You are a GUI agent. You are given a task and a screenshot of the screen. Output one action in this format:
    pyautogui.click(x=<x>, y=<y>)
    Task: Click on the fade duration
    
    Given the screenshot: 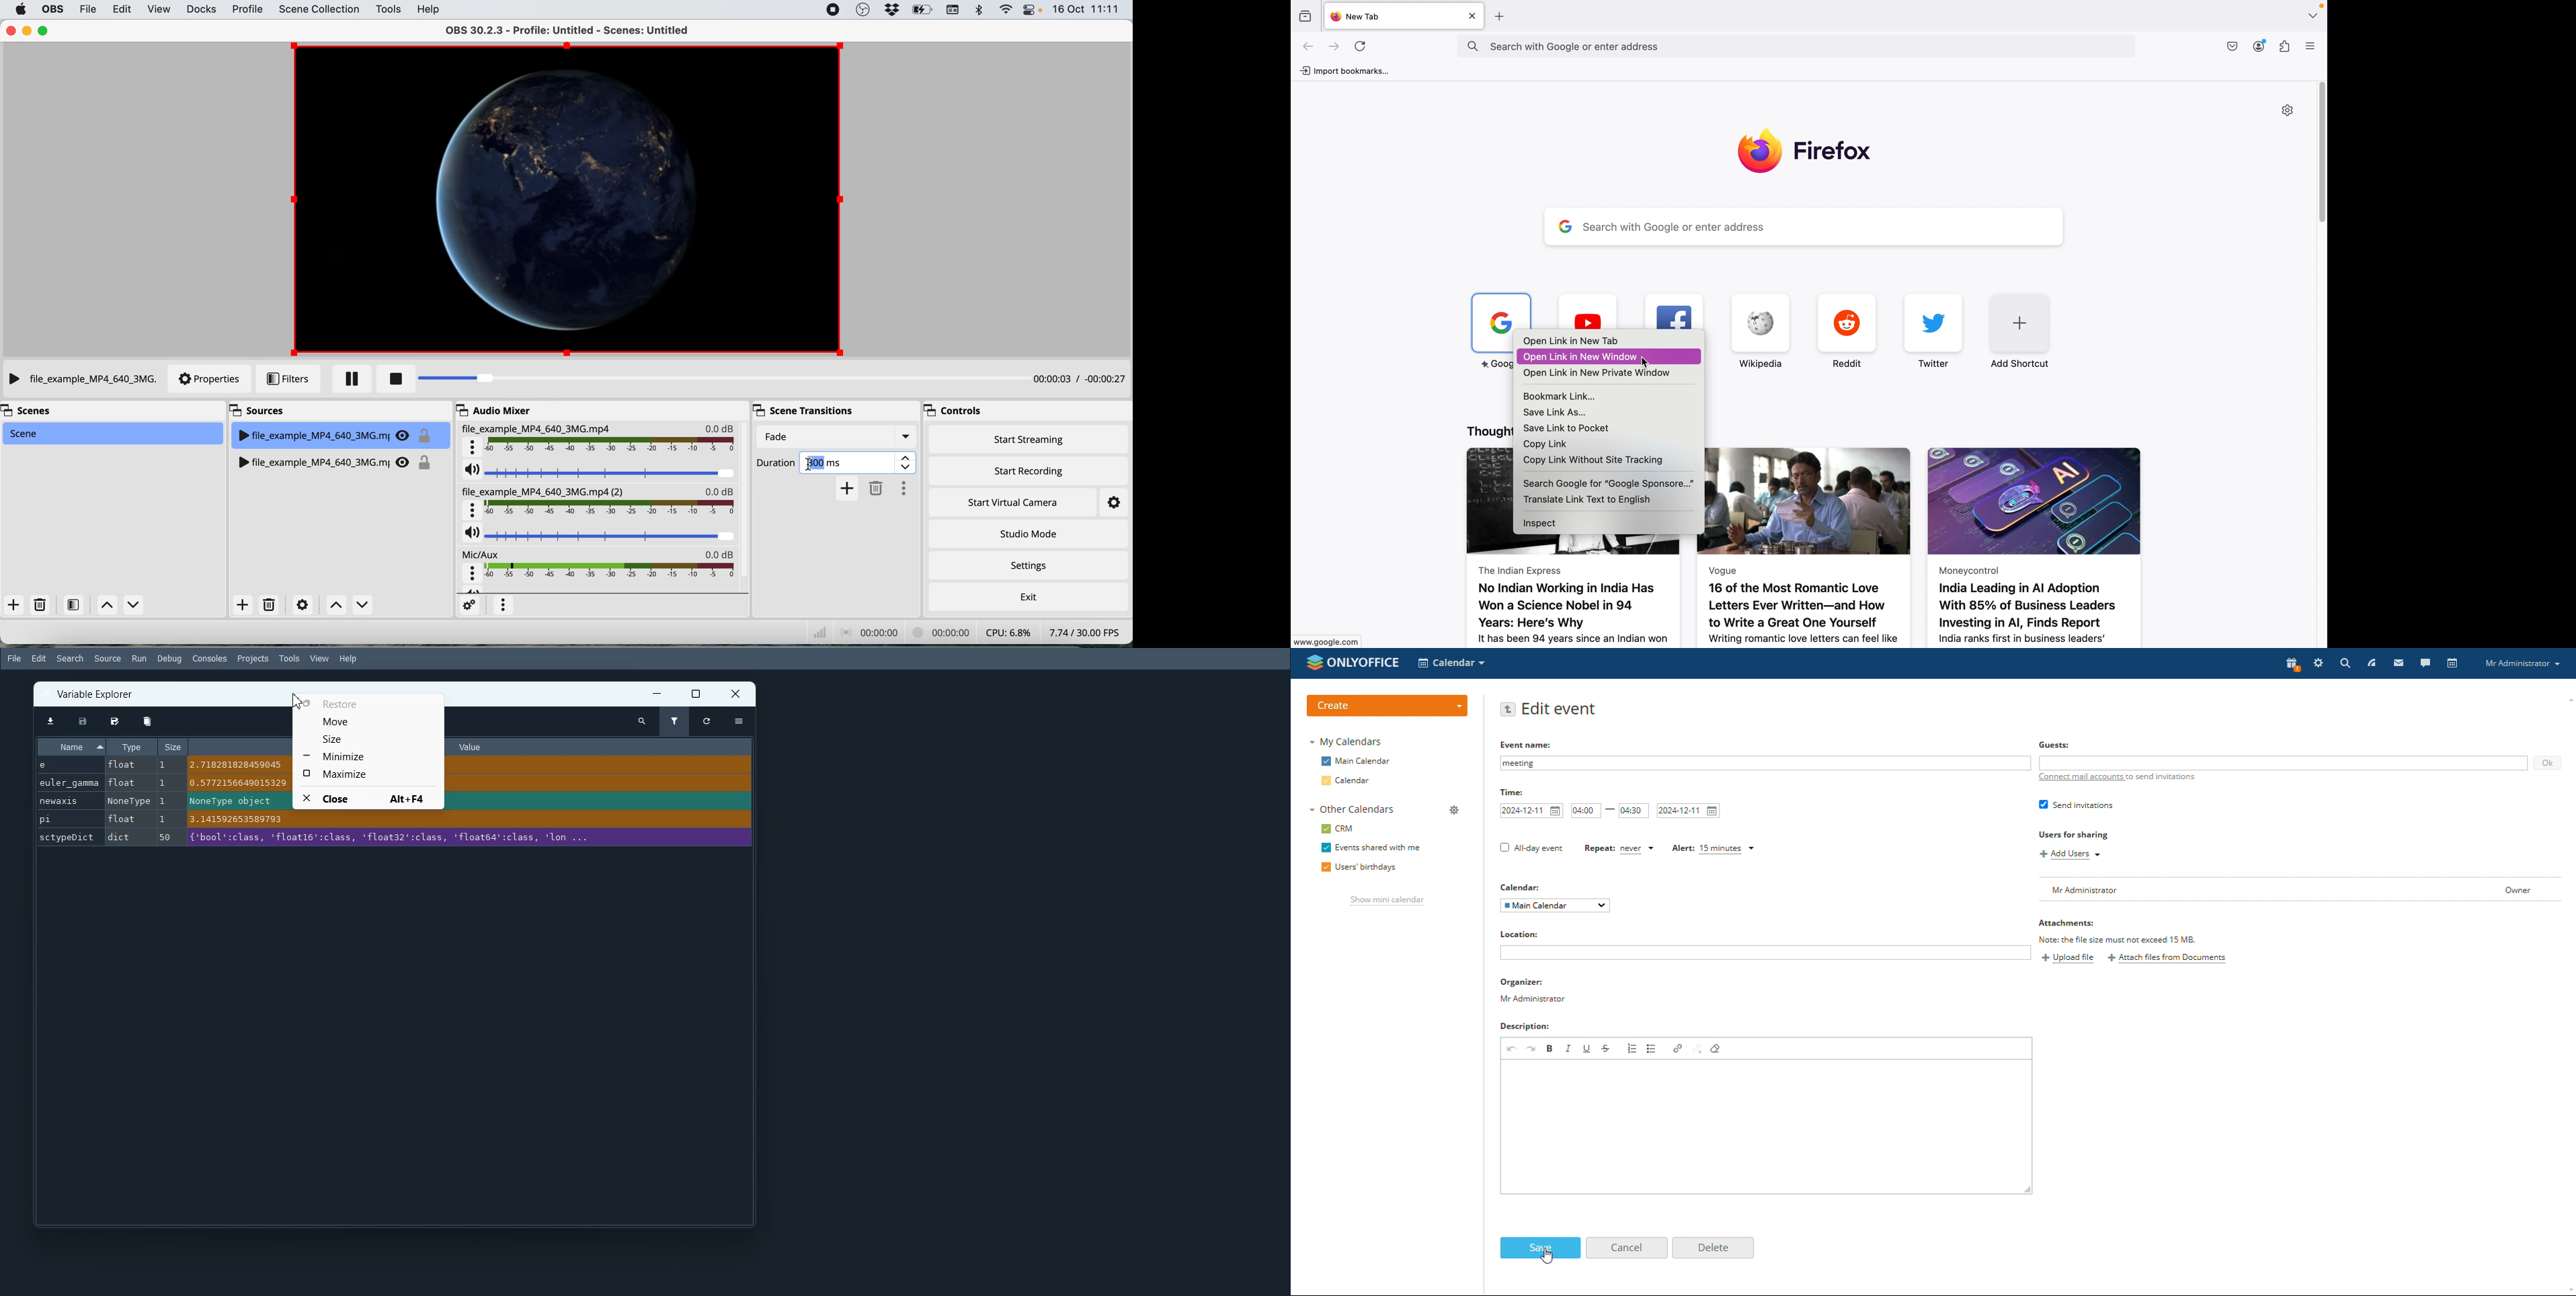 What is the action you would take?
    pyautogui.click(x=837, y=435)
    